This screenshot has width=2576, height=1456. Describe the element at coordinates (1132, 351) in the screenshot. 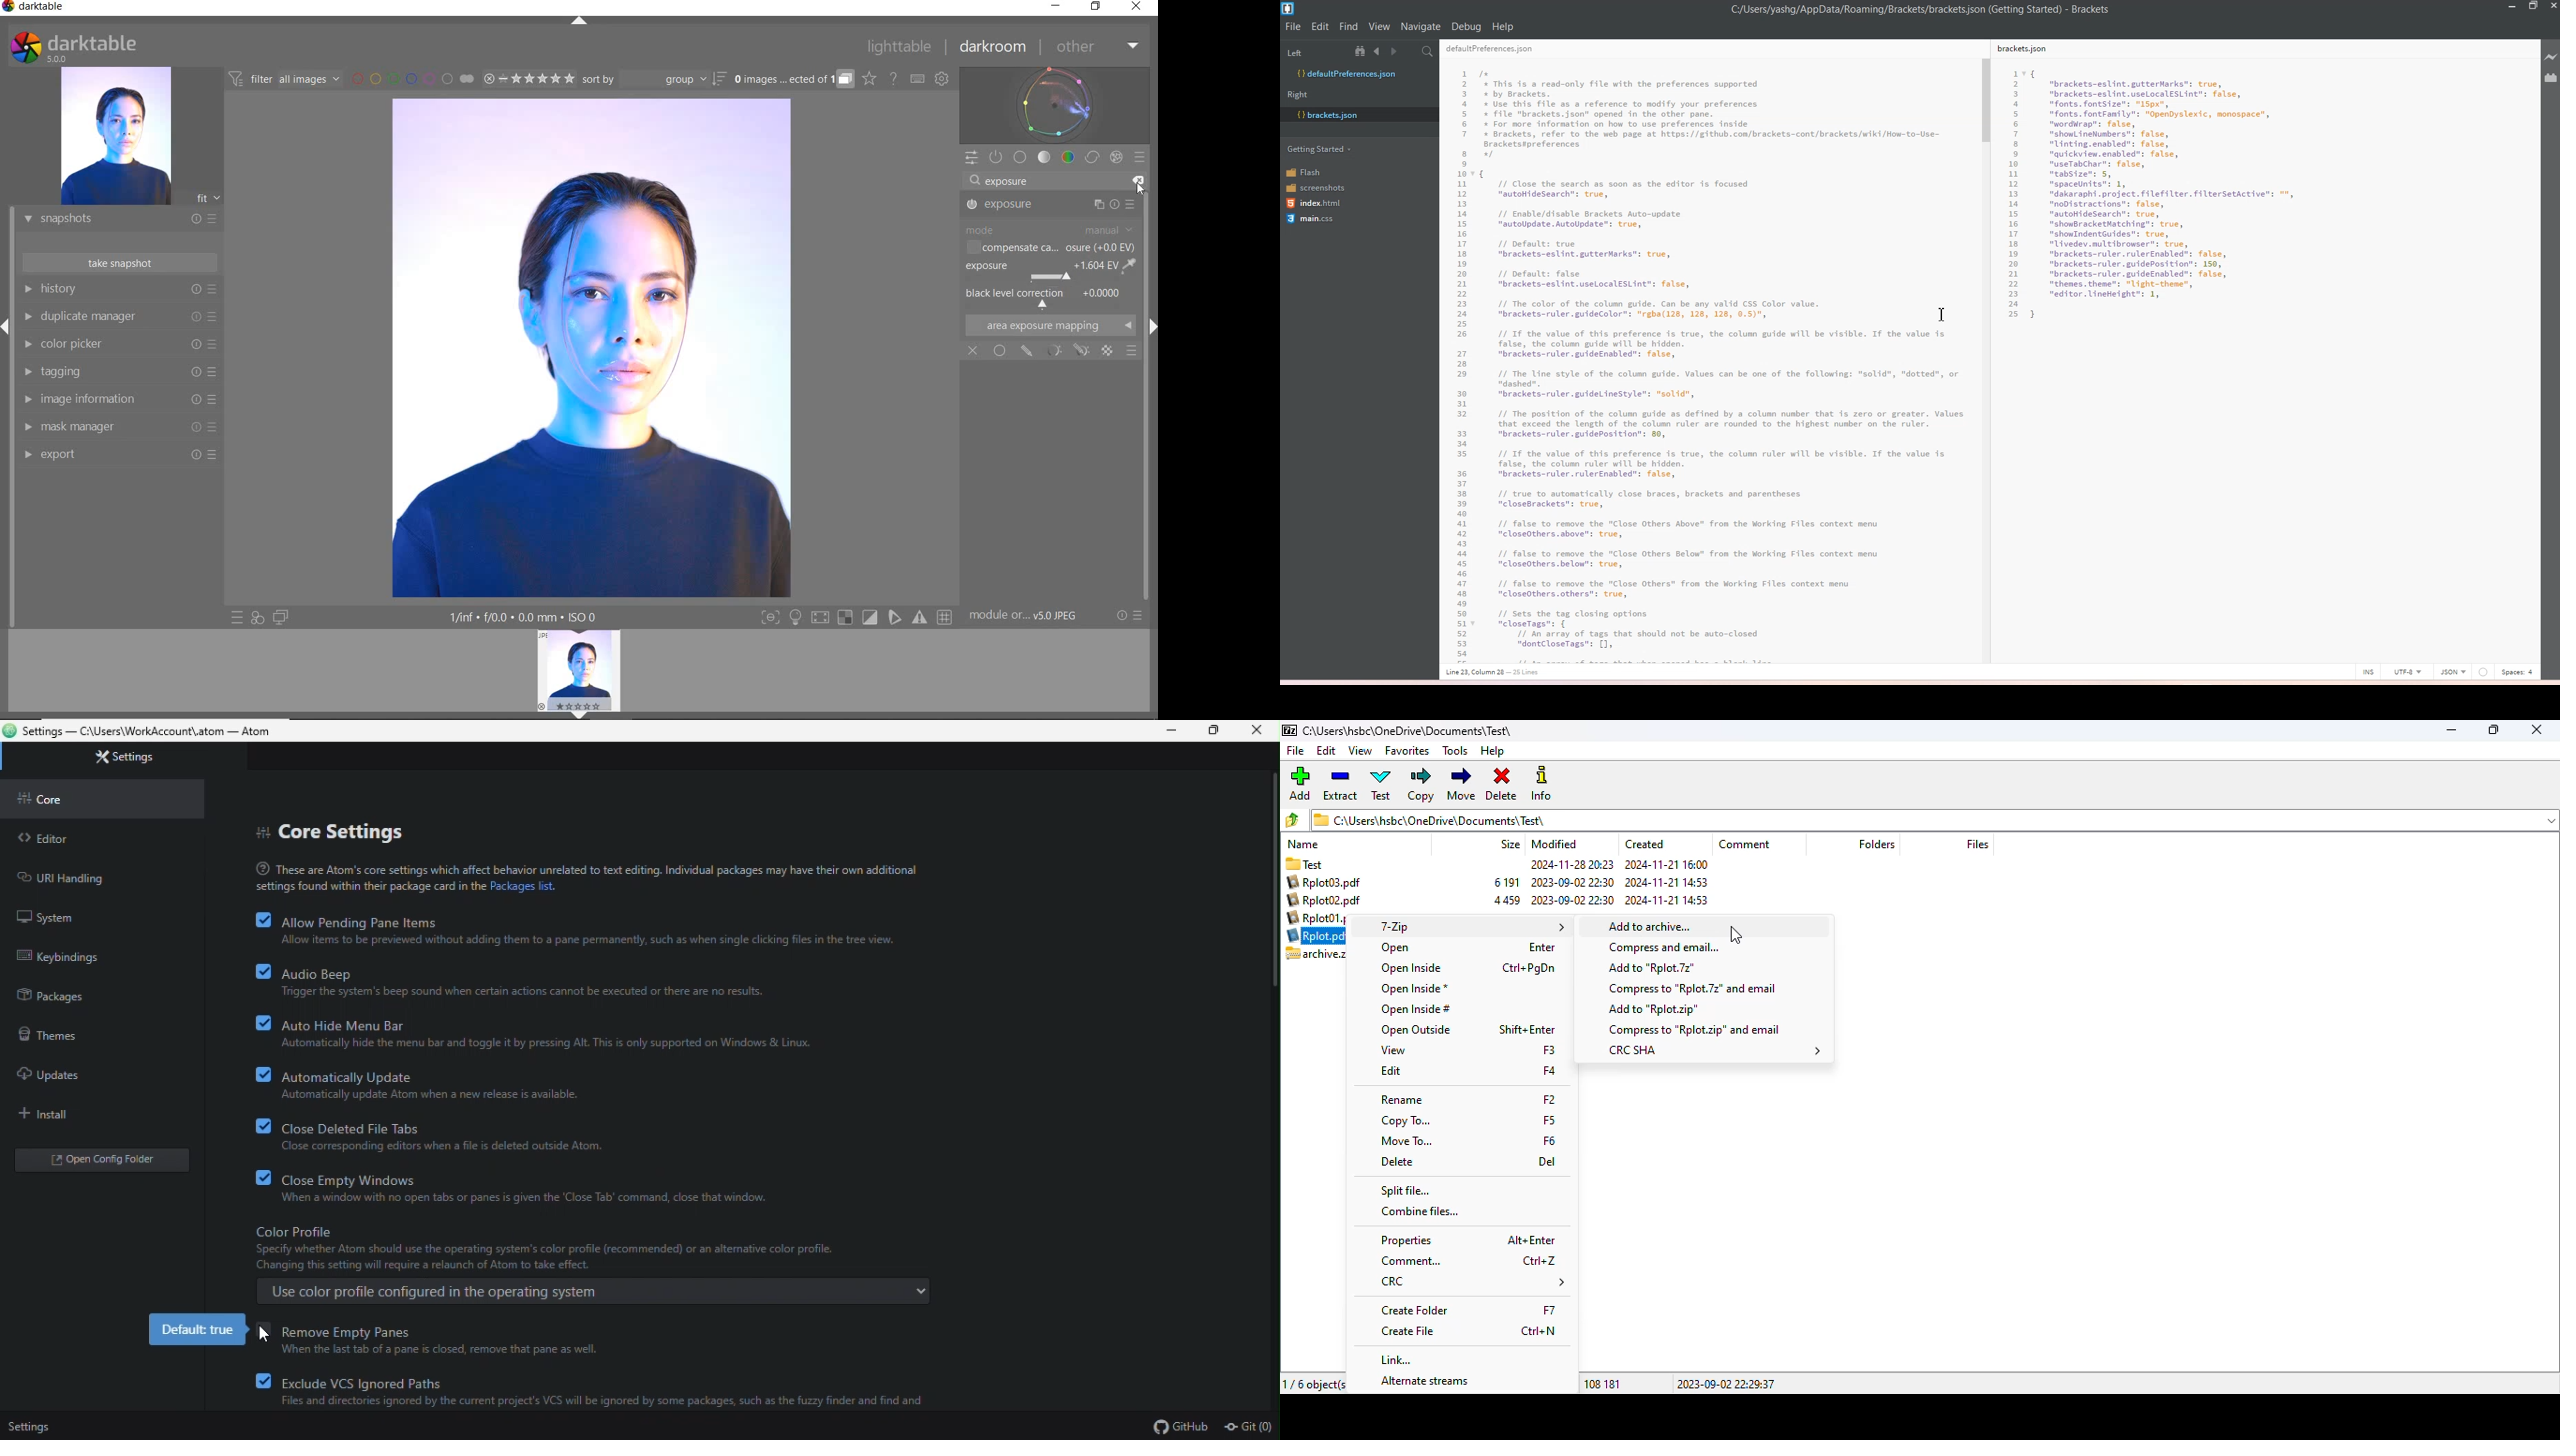

I see `BLENDING OPTIONS` at that location.